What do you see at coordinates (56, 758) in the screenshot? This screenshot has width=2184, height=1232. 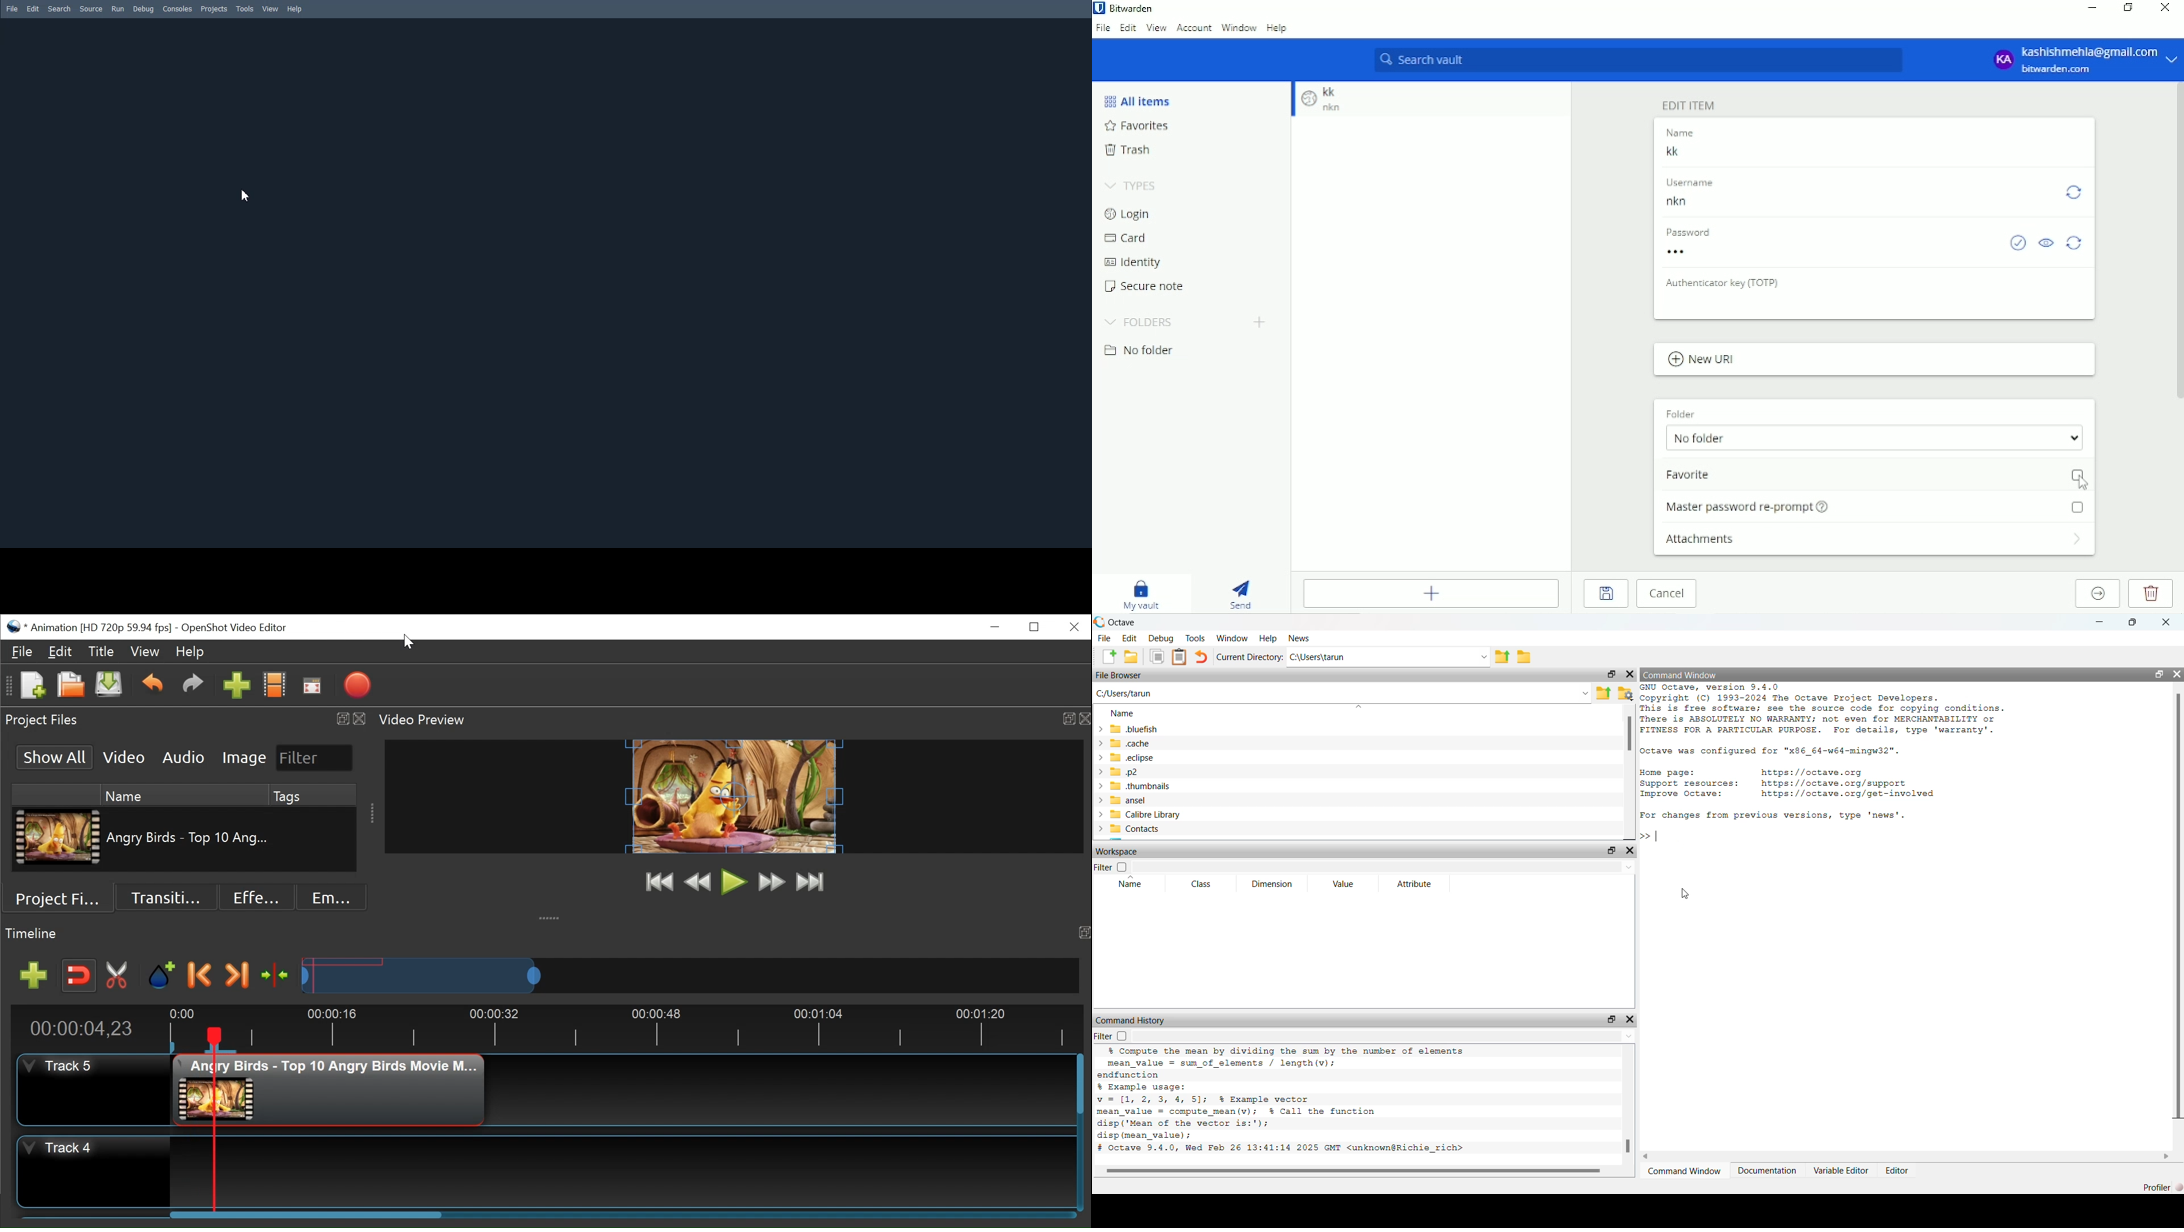 I see `Show All` at bounding box center [56, 758].